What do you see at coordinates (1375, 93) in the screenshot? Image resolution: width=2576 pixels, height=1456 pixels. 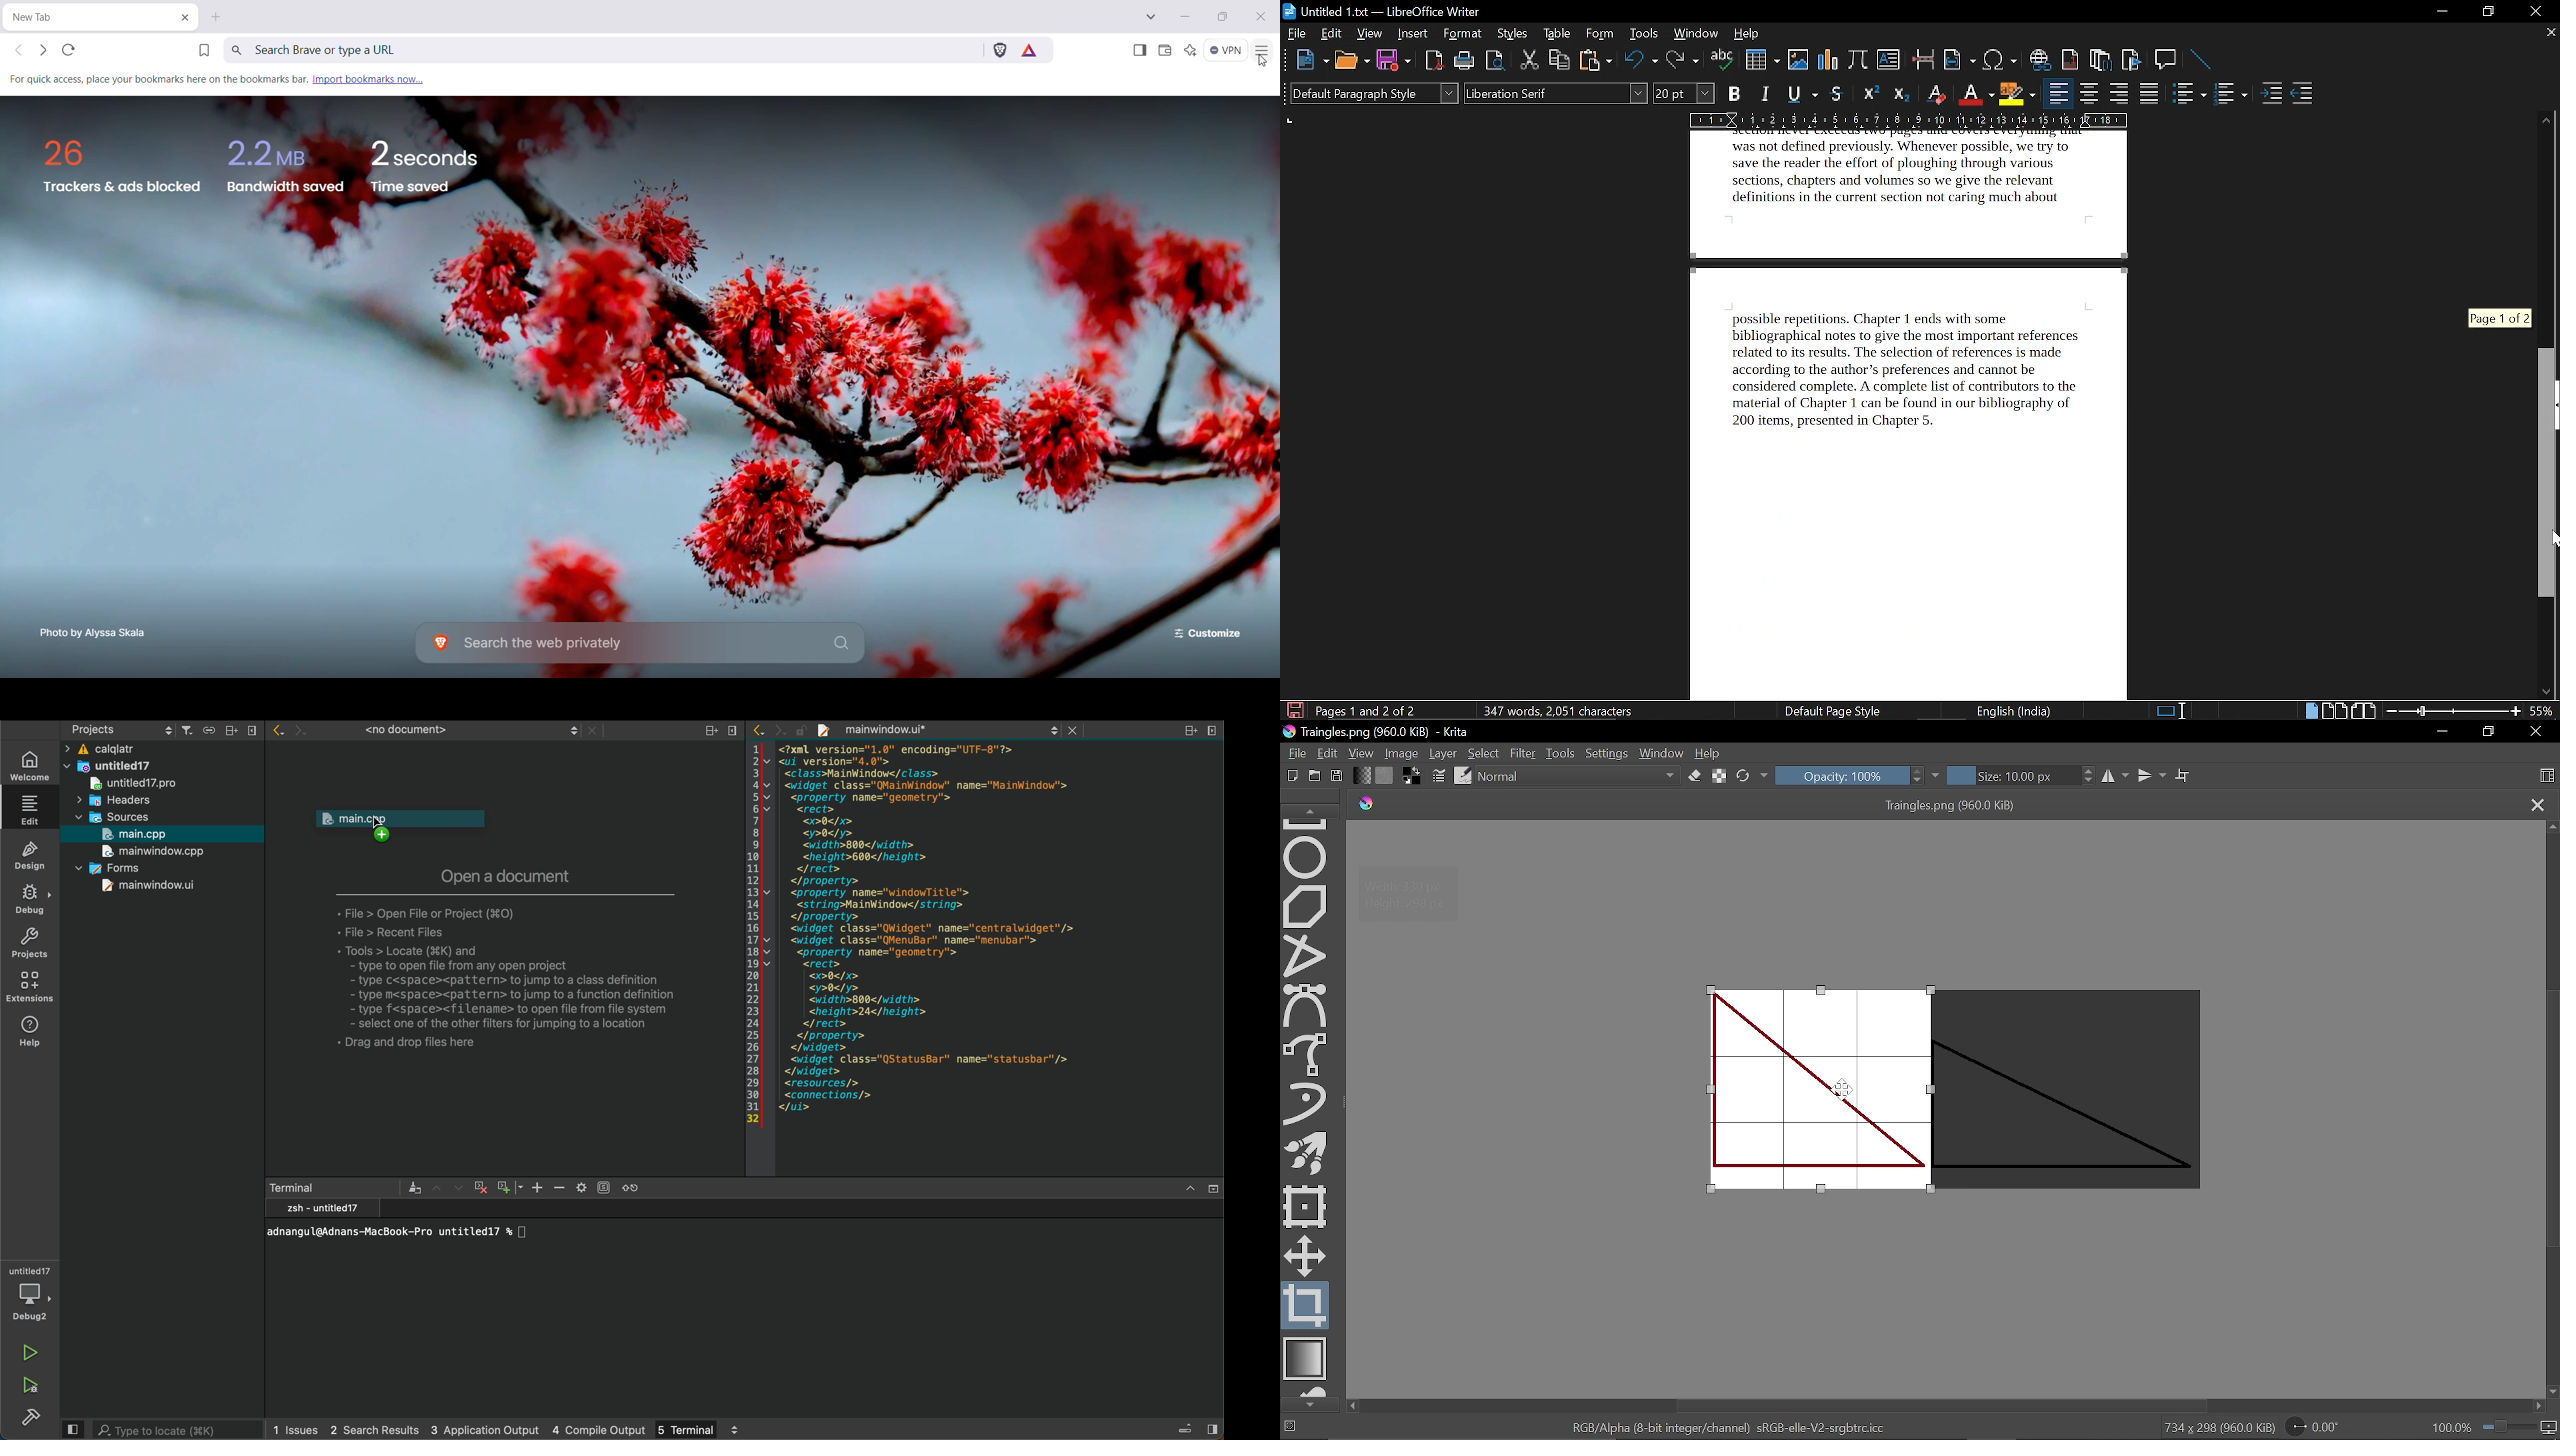 I see `paragraph style` at bounding box center [1375, 93].